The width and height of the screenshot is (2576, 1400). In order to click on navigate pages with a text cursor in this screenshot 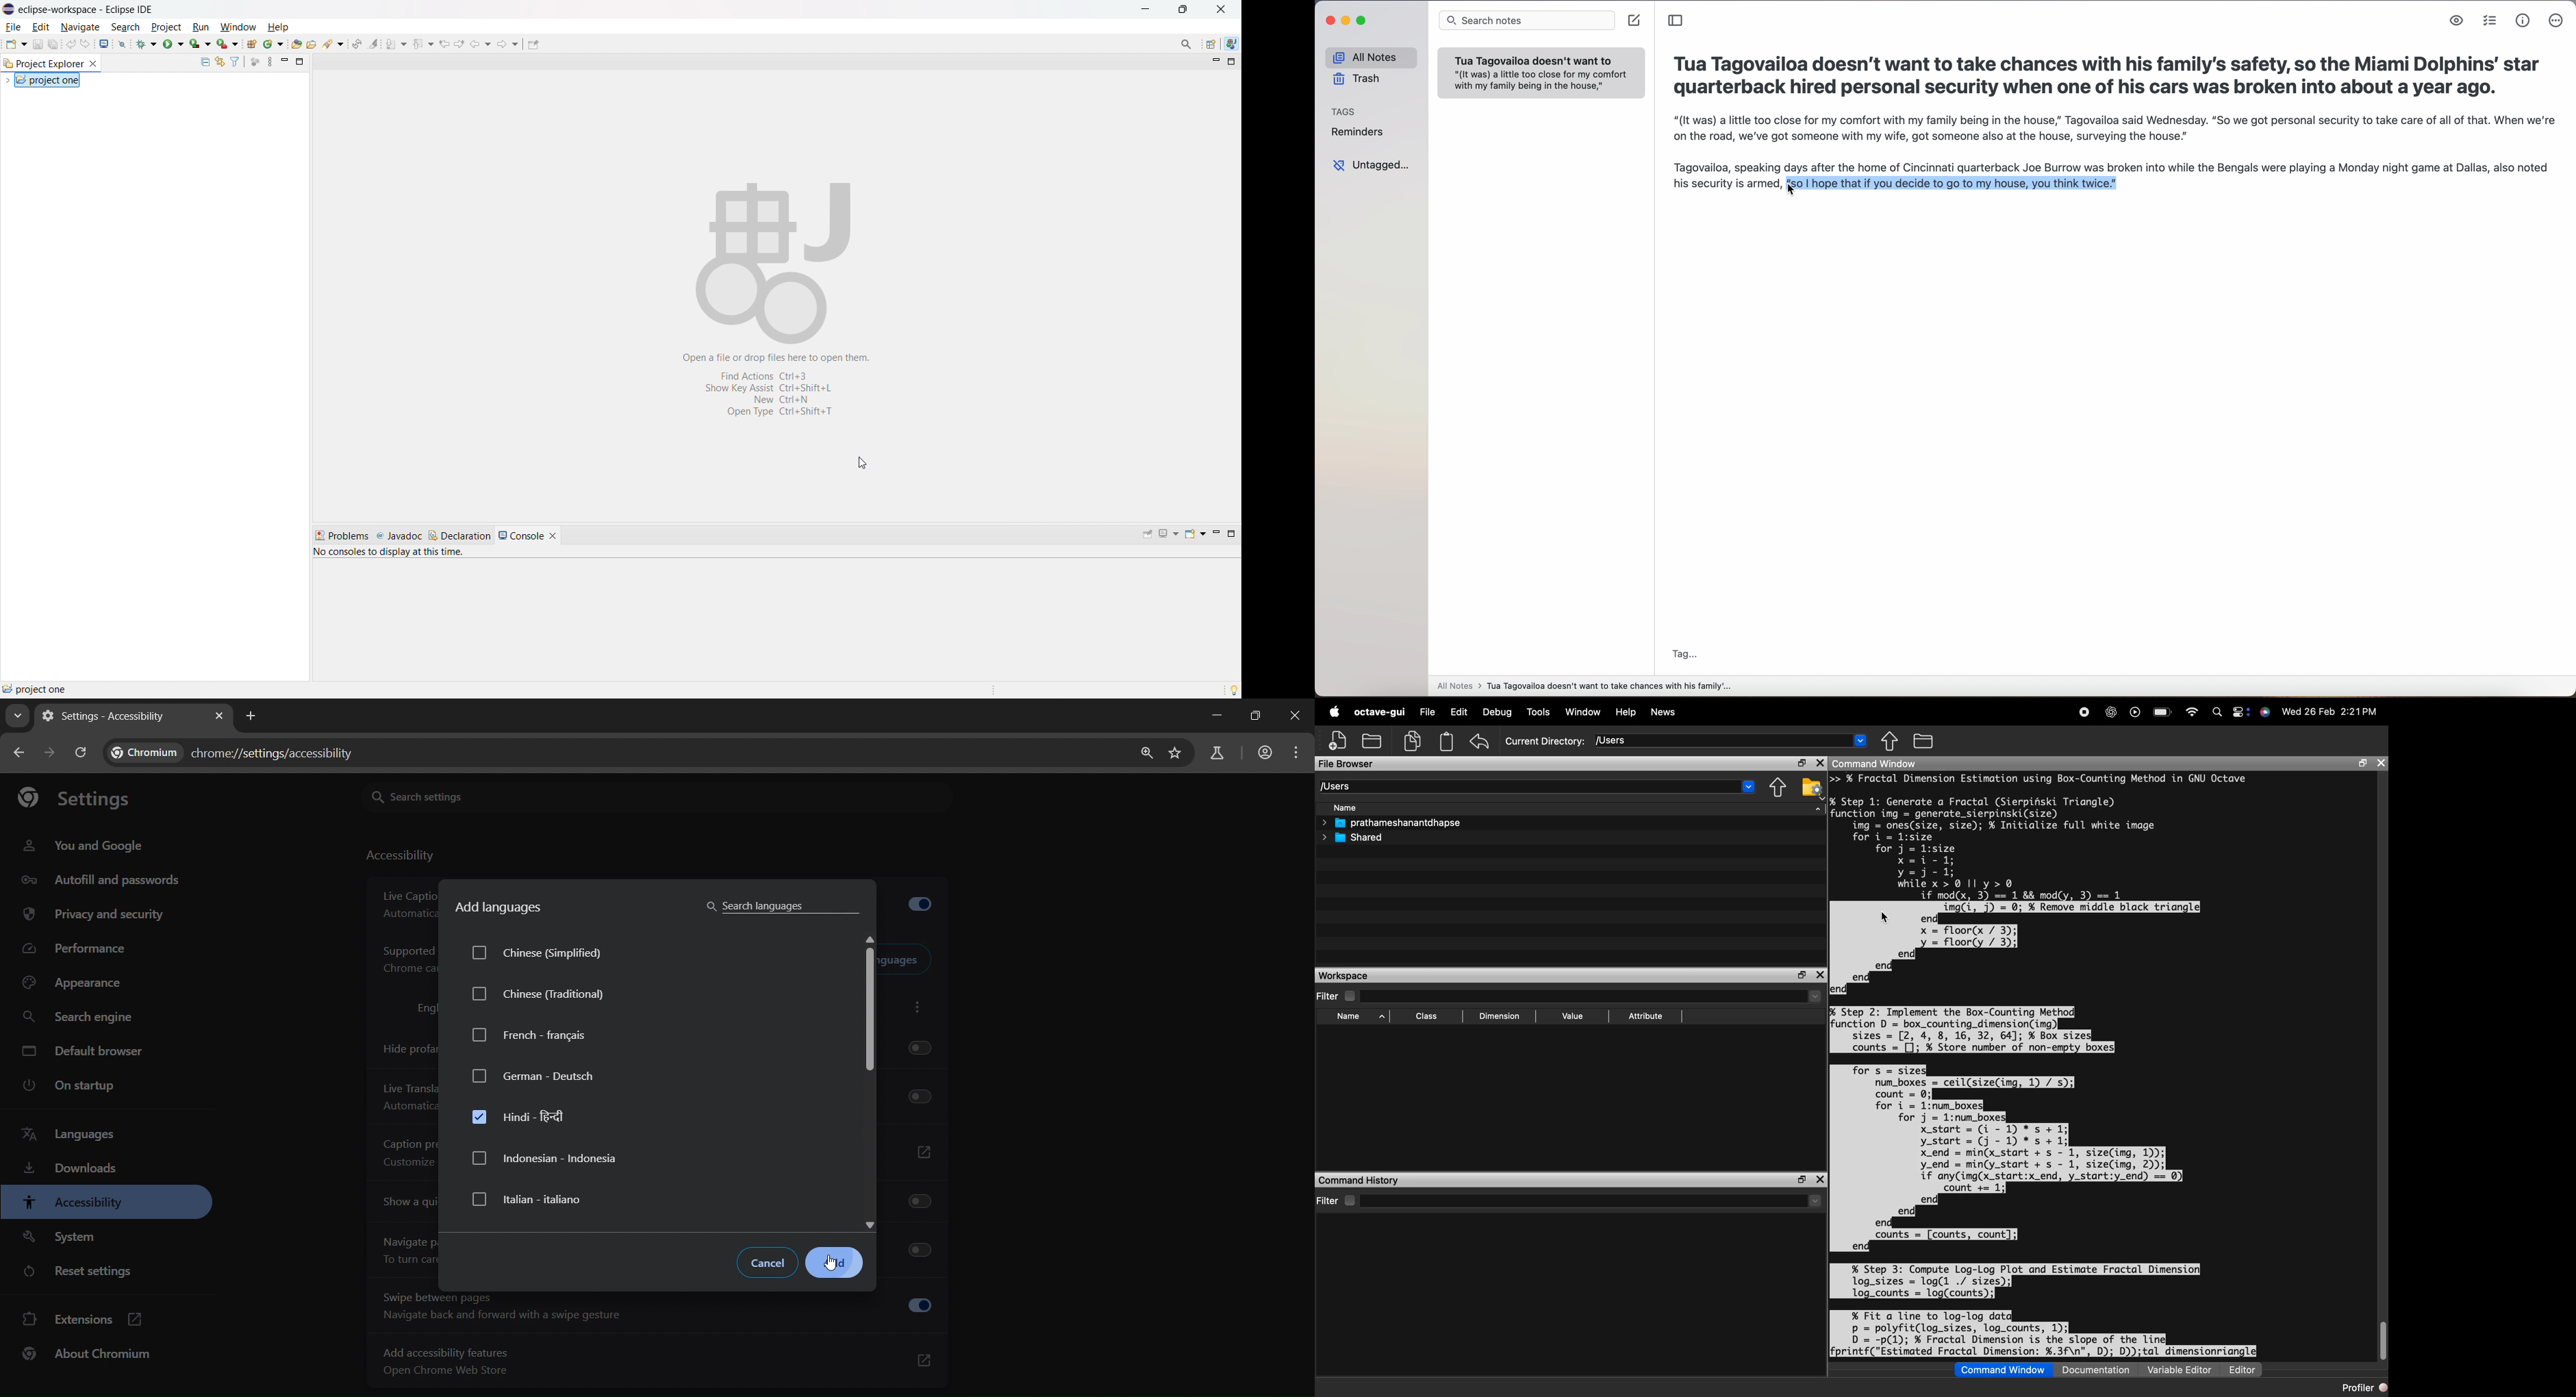, I will do `click(659, 1311)`.